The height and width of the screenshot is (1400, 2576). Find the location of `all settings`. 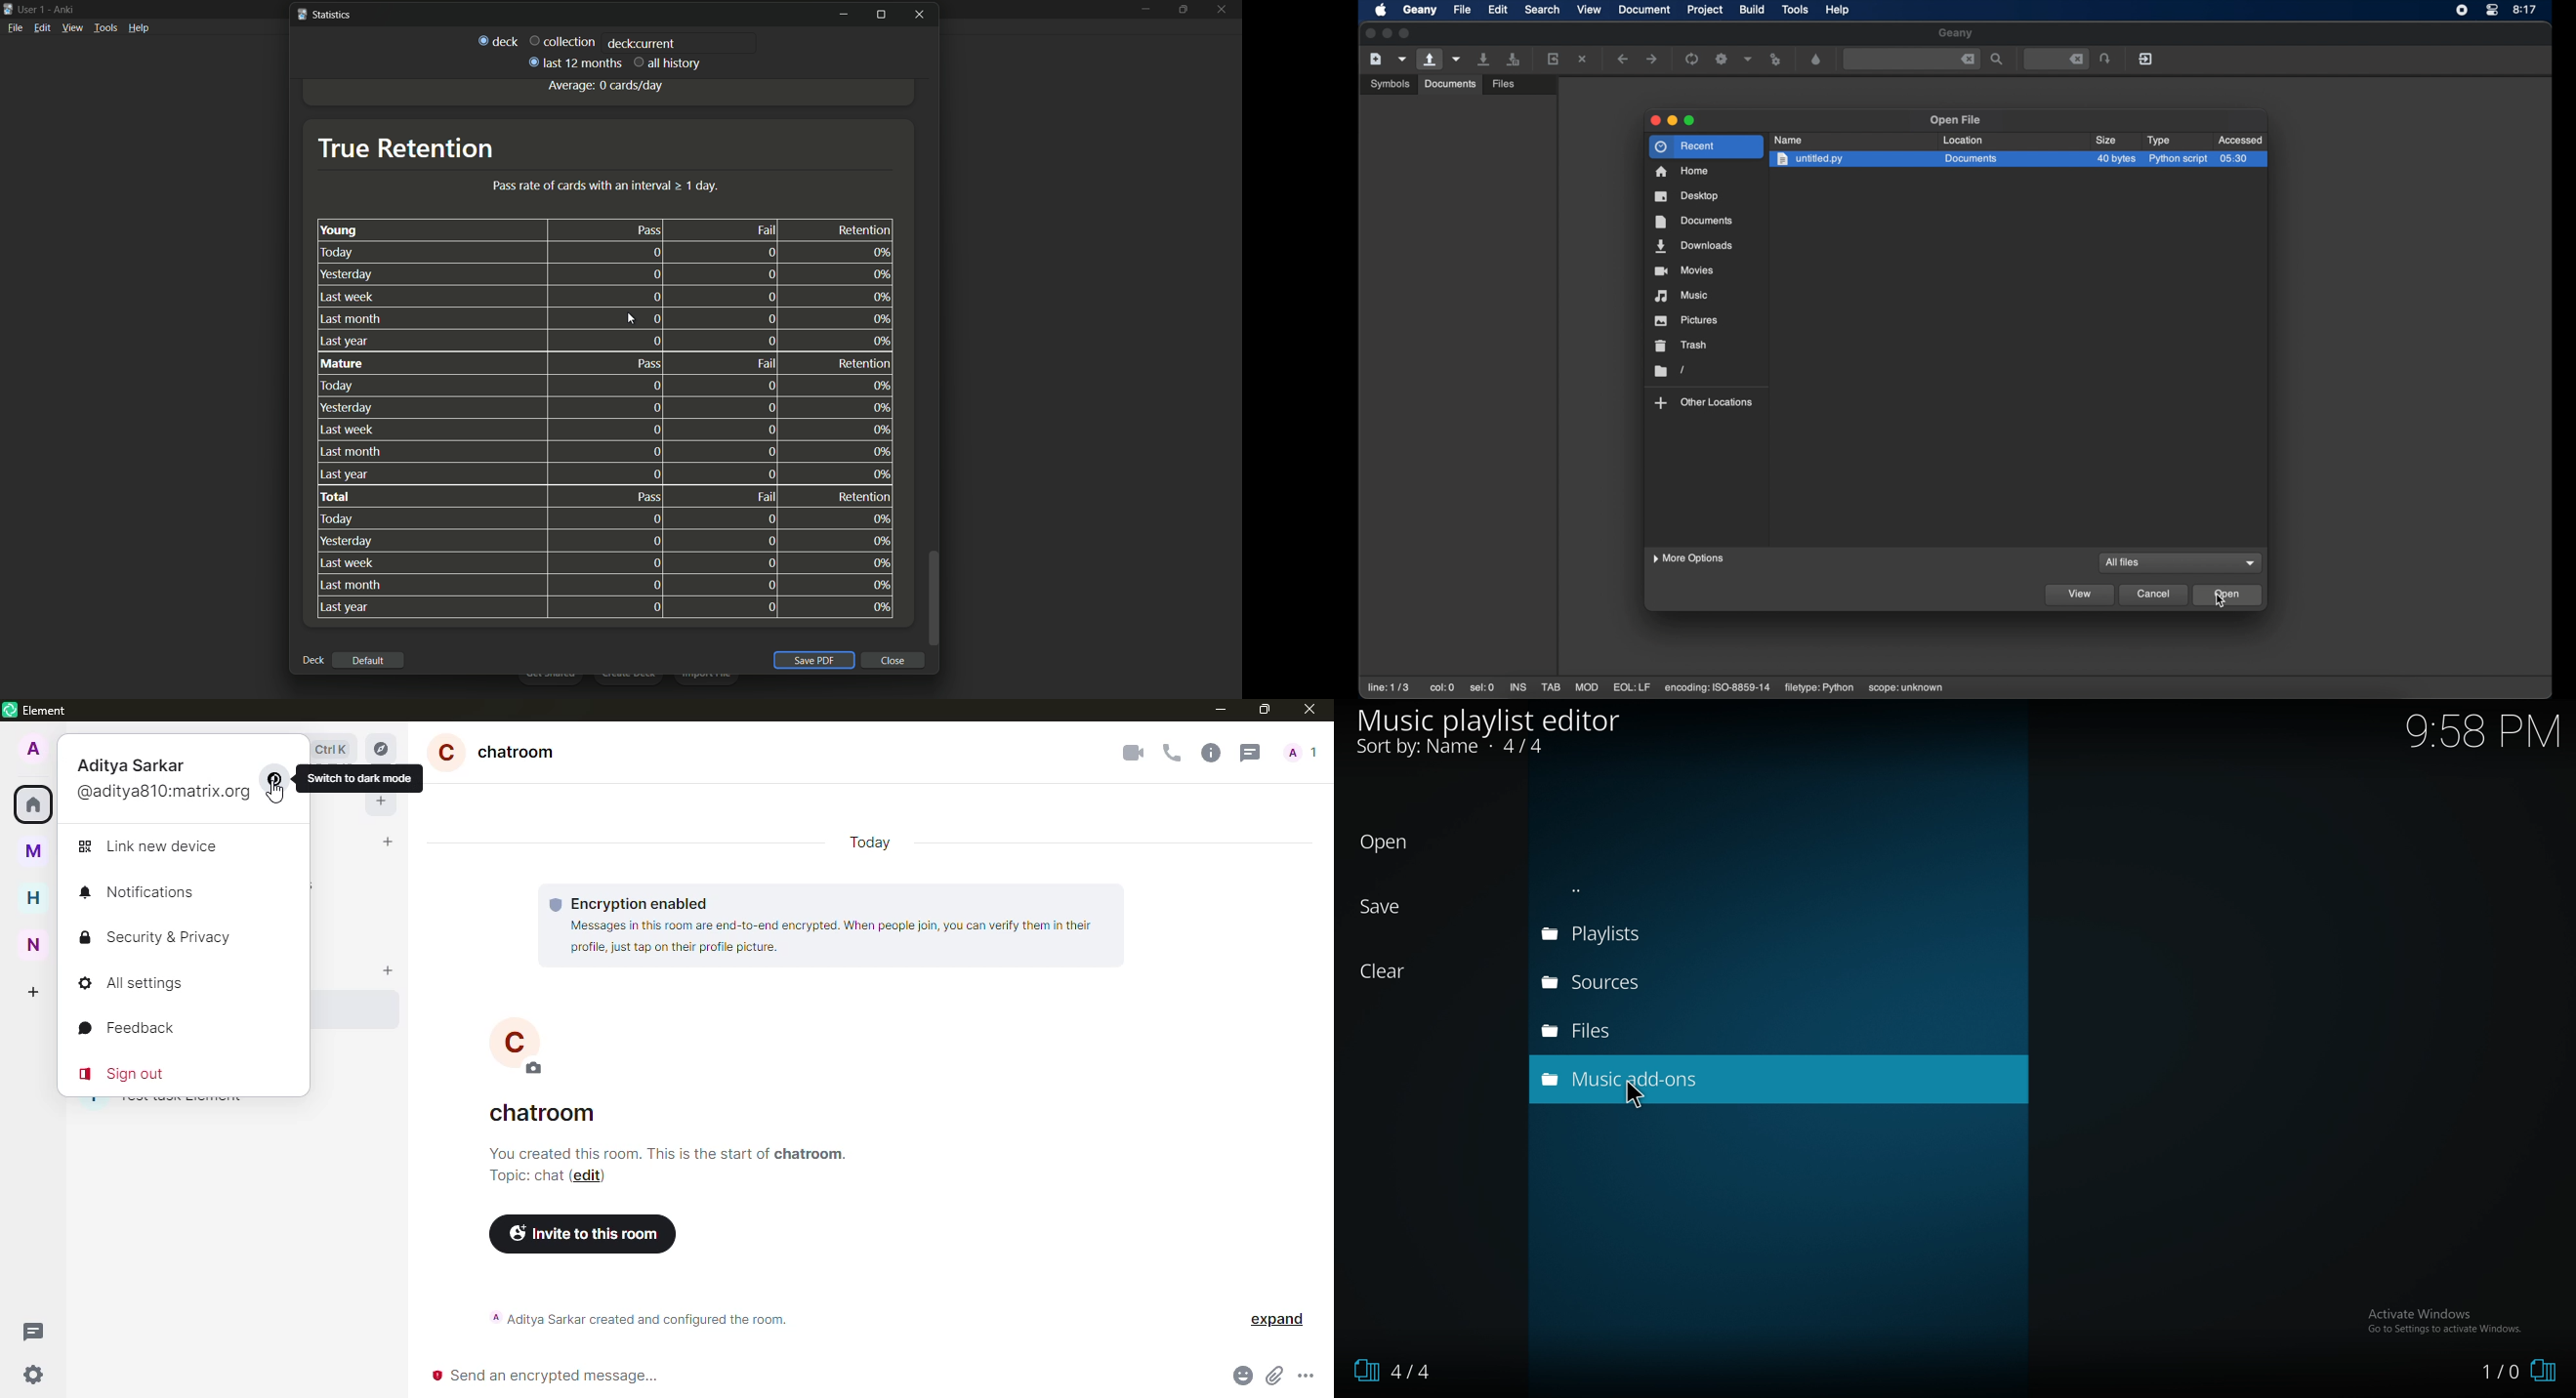

all settings is located at coordinates (136, 983).